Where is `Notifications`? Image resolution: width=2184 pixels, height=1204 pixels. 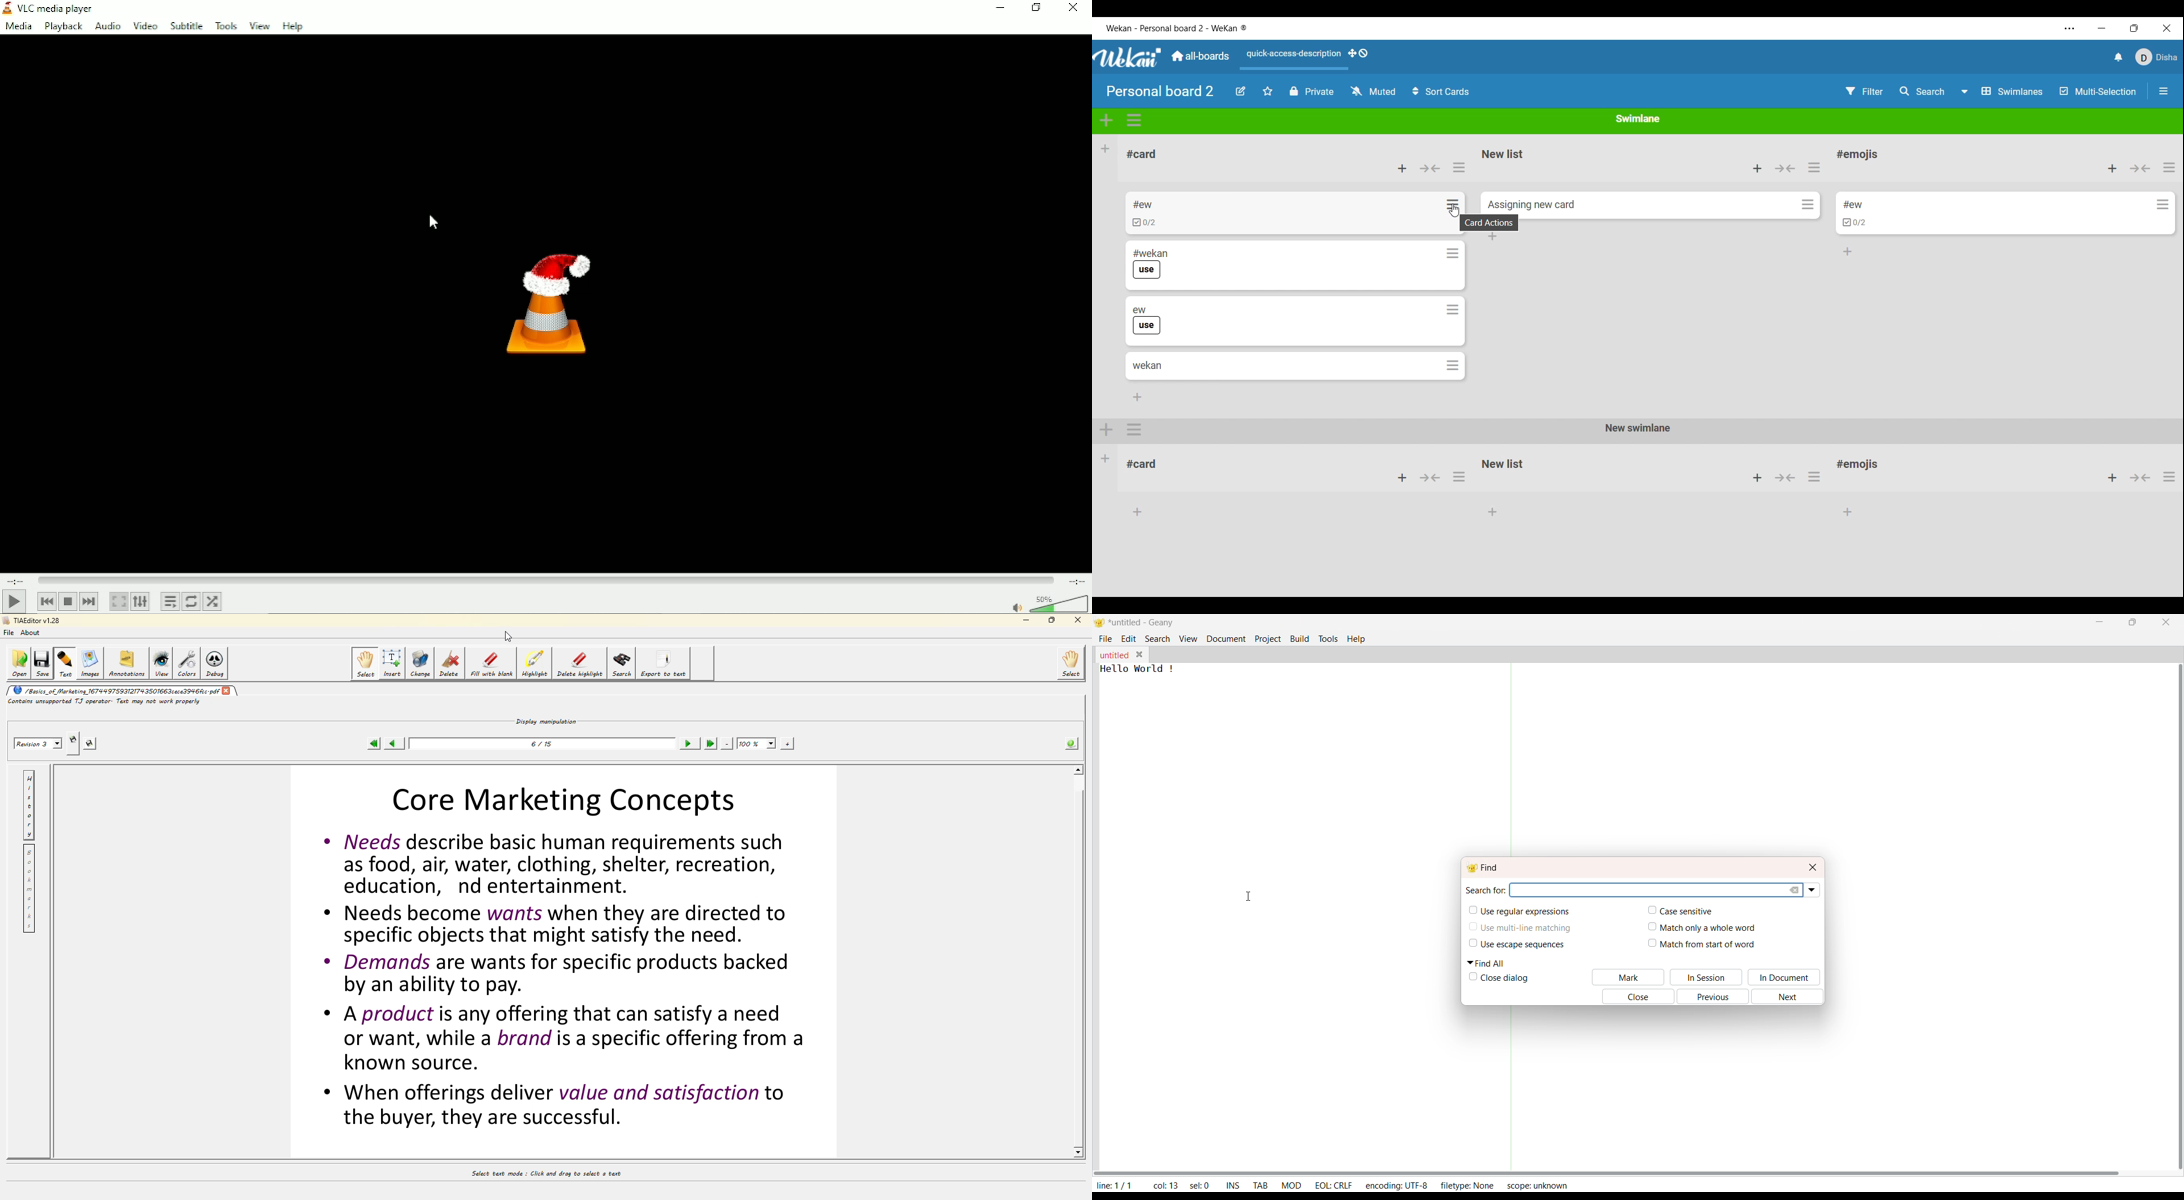 Notifications is located at coordinates (2119, 57).